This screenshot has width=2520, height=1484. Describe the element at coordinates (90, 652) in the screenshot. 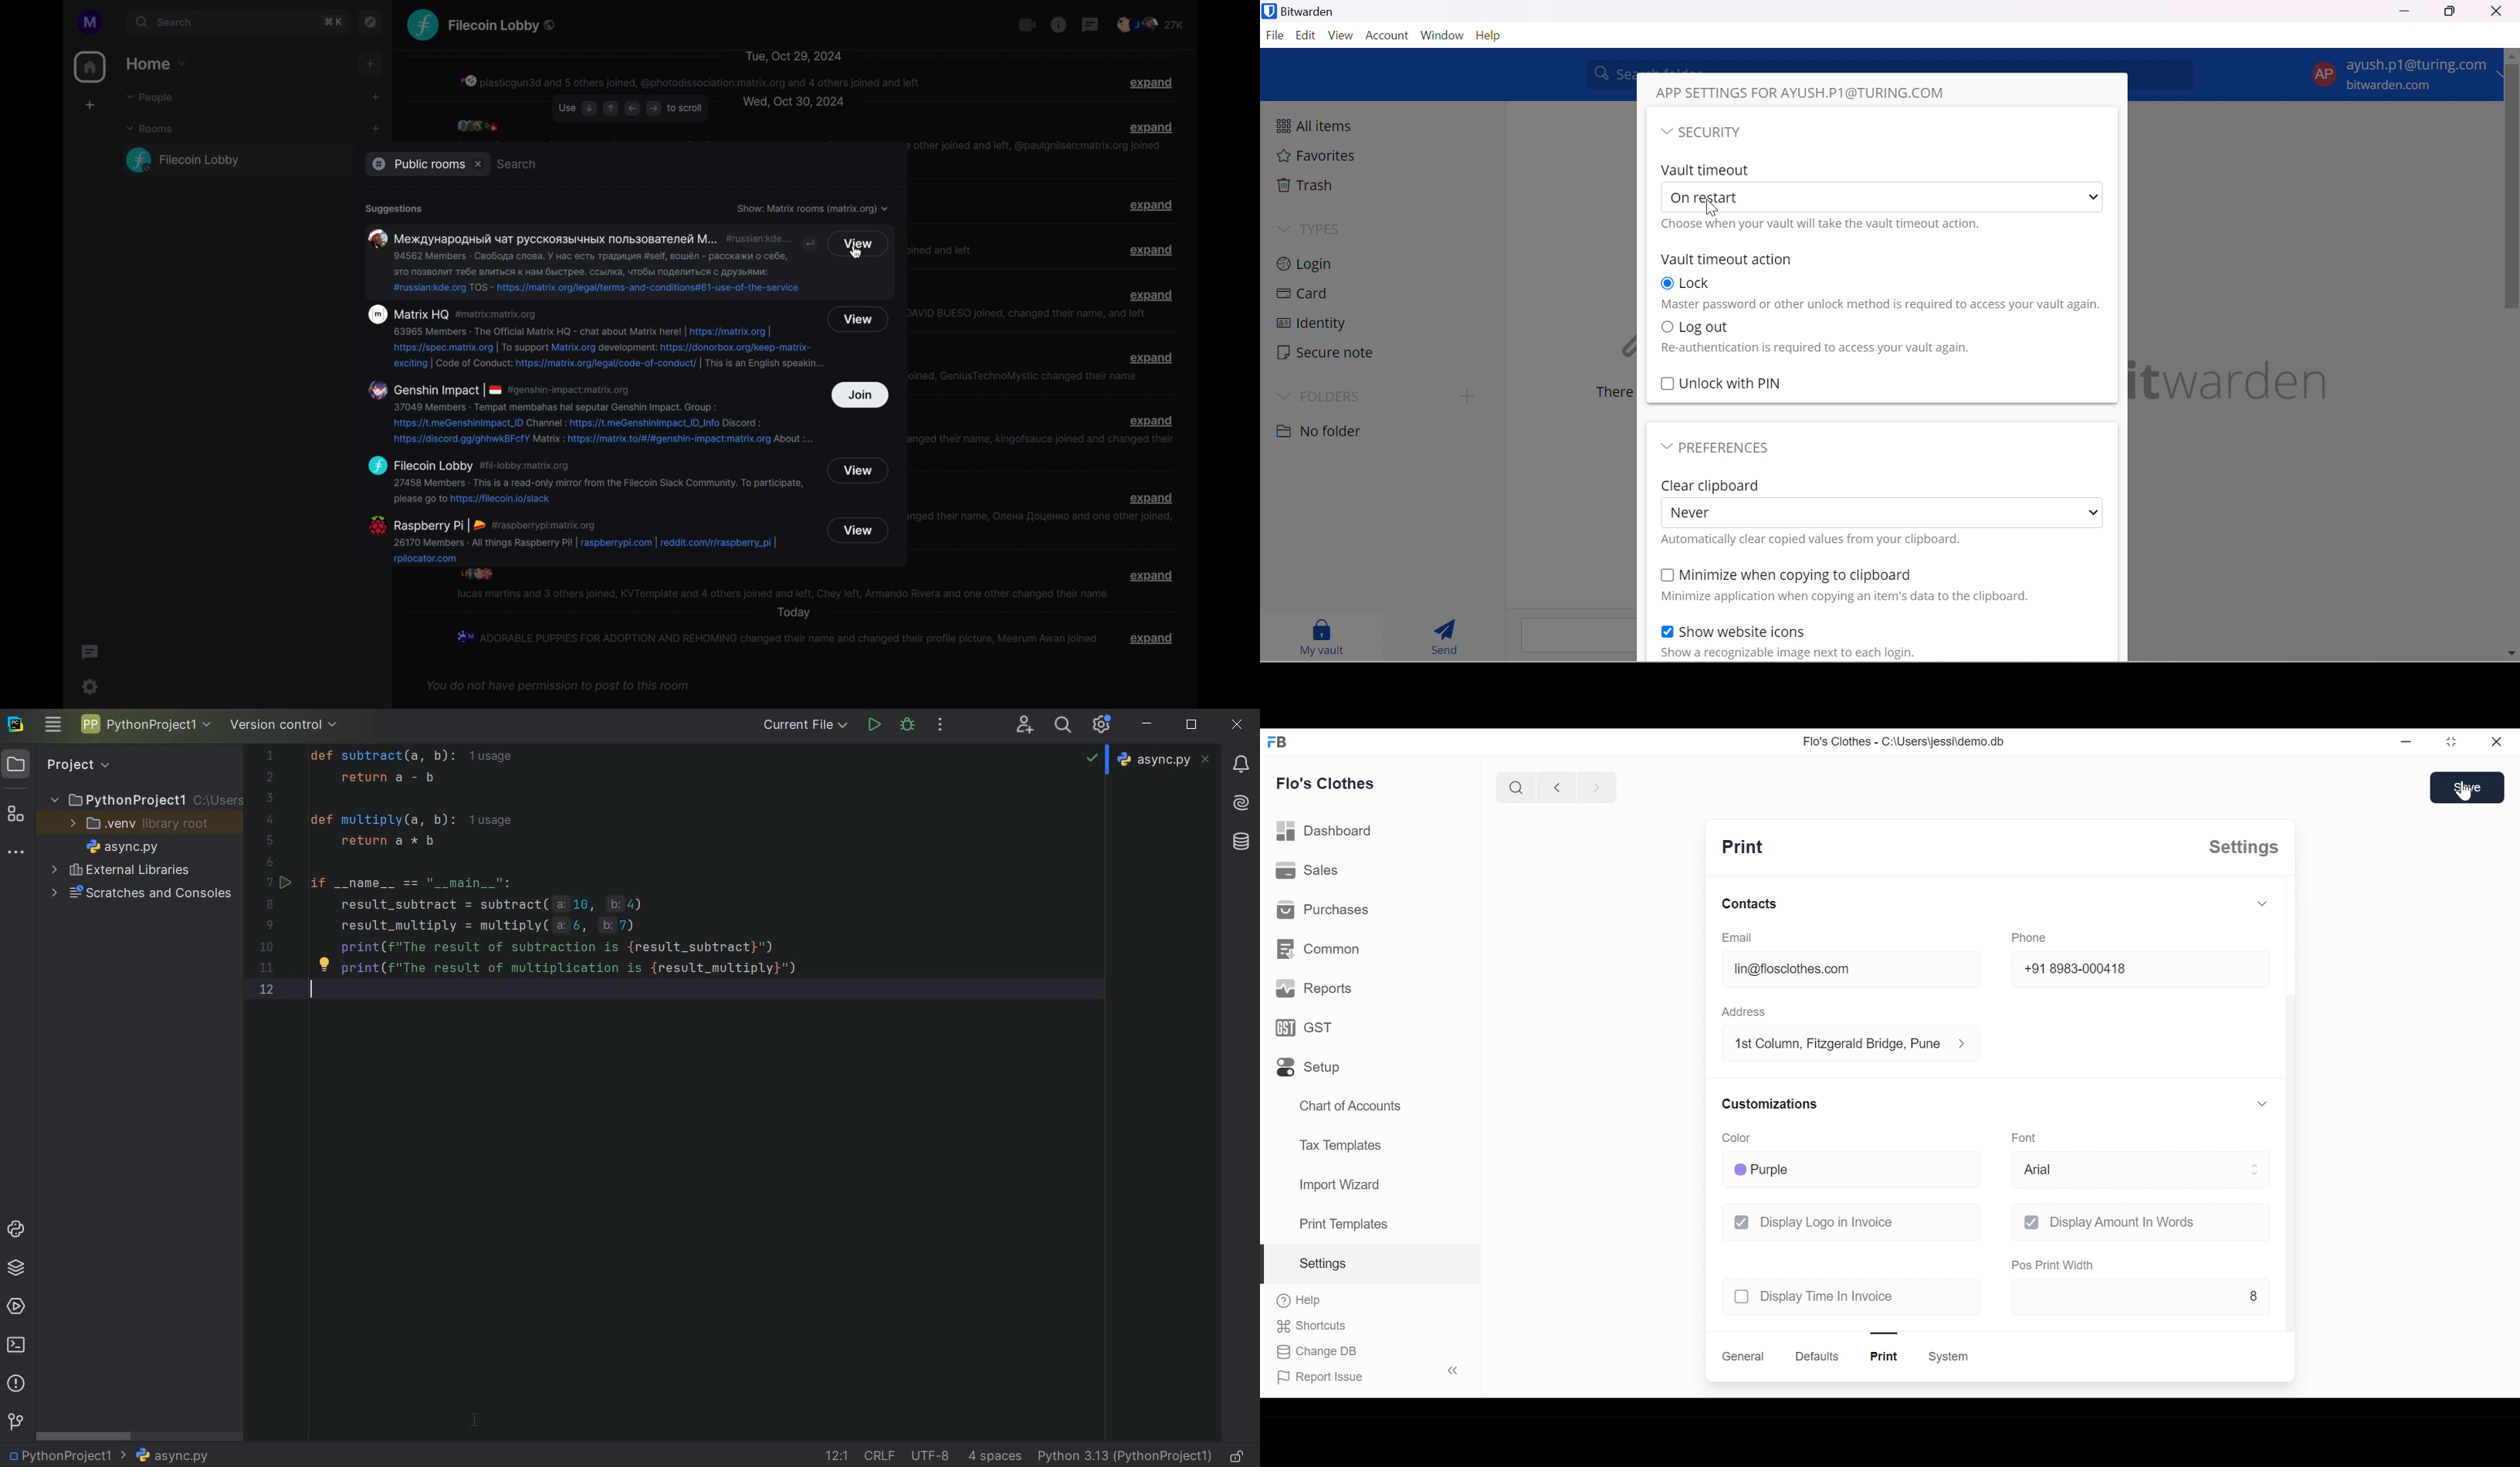

I see `thread activity` at that location.